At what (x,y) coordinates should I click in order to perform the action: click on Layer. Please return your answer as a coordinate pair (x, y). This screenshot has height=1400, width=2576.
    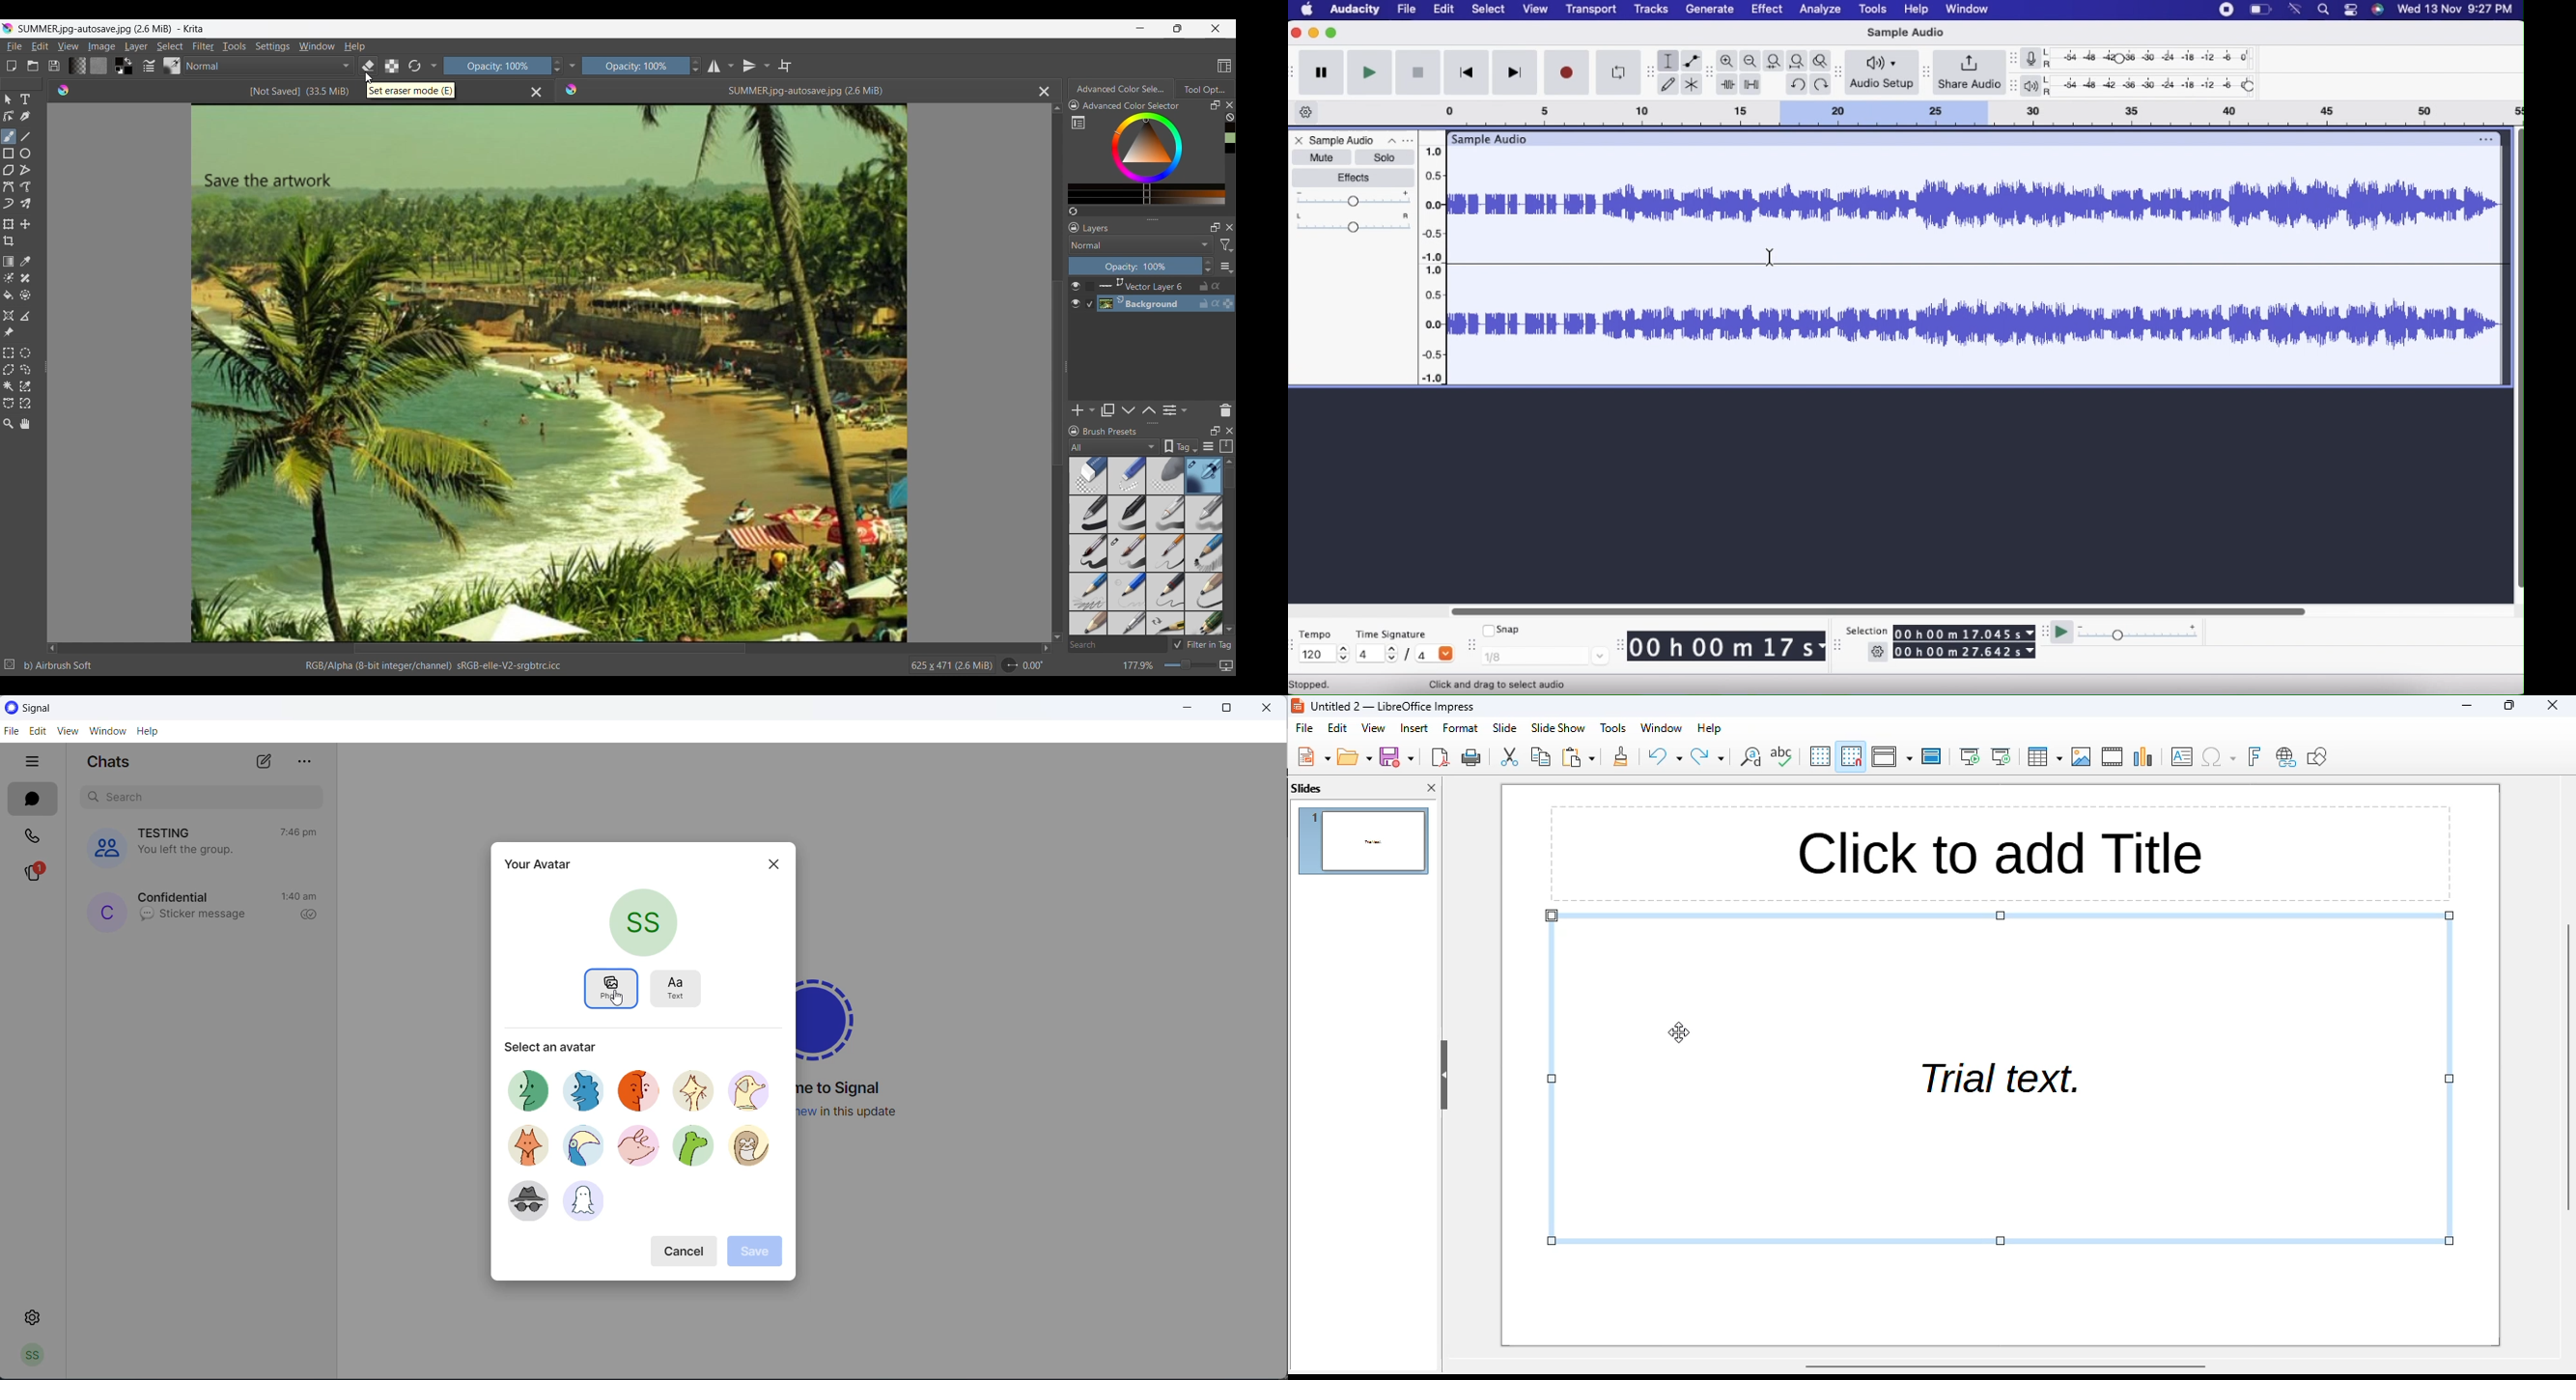
    Looking at the image, I should click on (136, 46).